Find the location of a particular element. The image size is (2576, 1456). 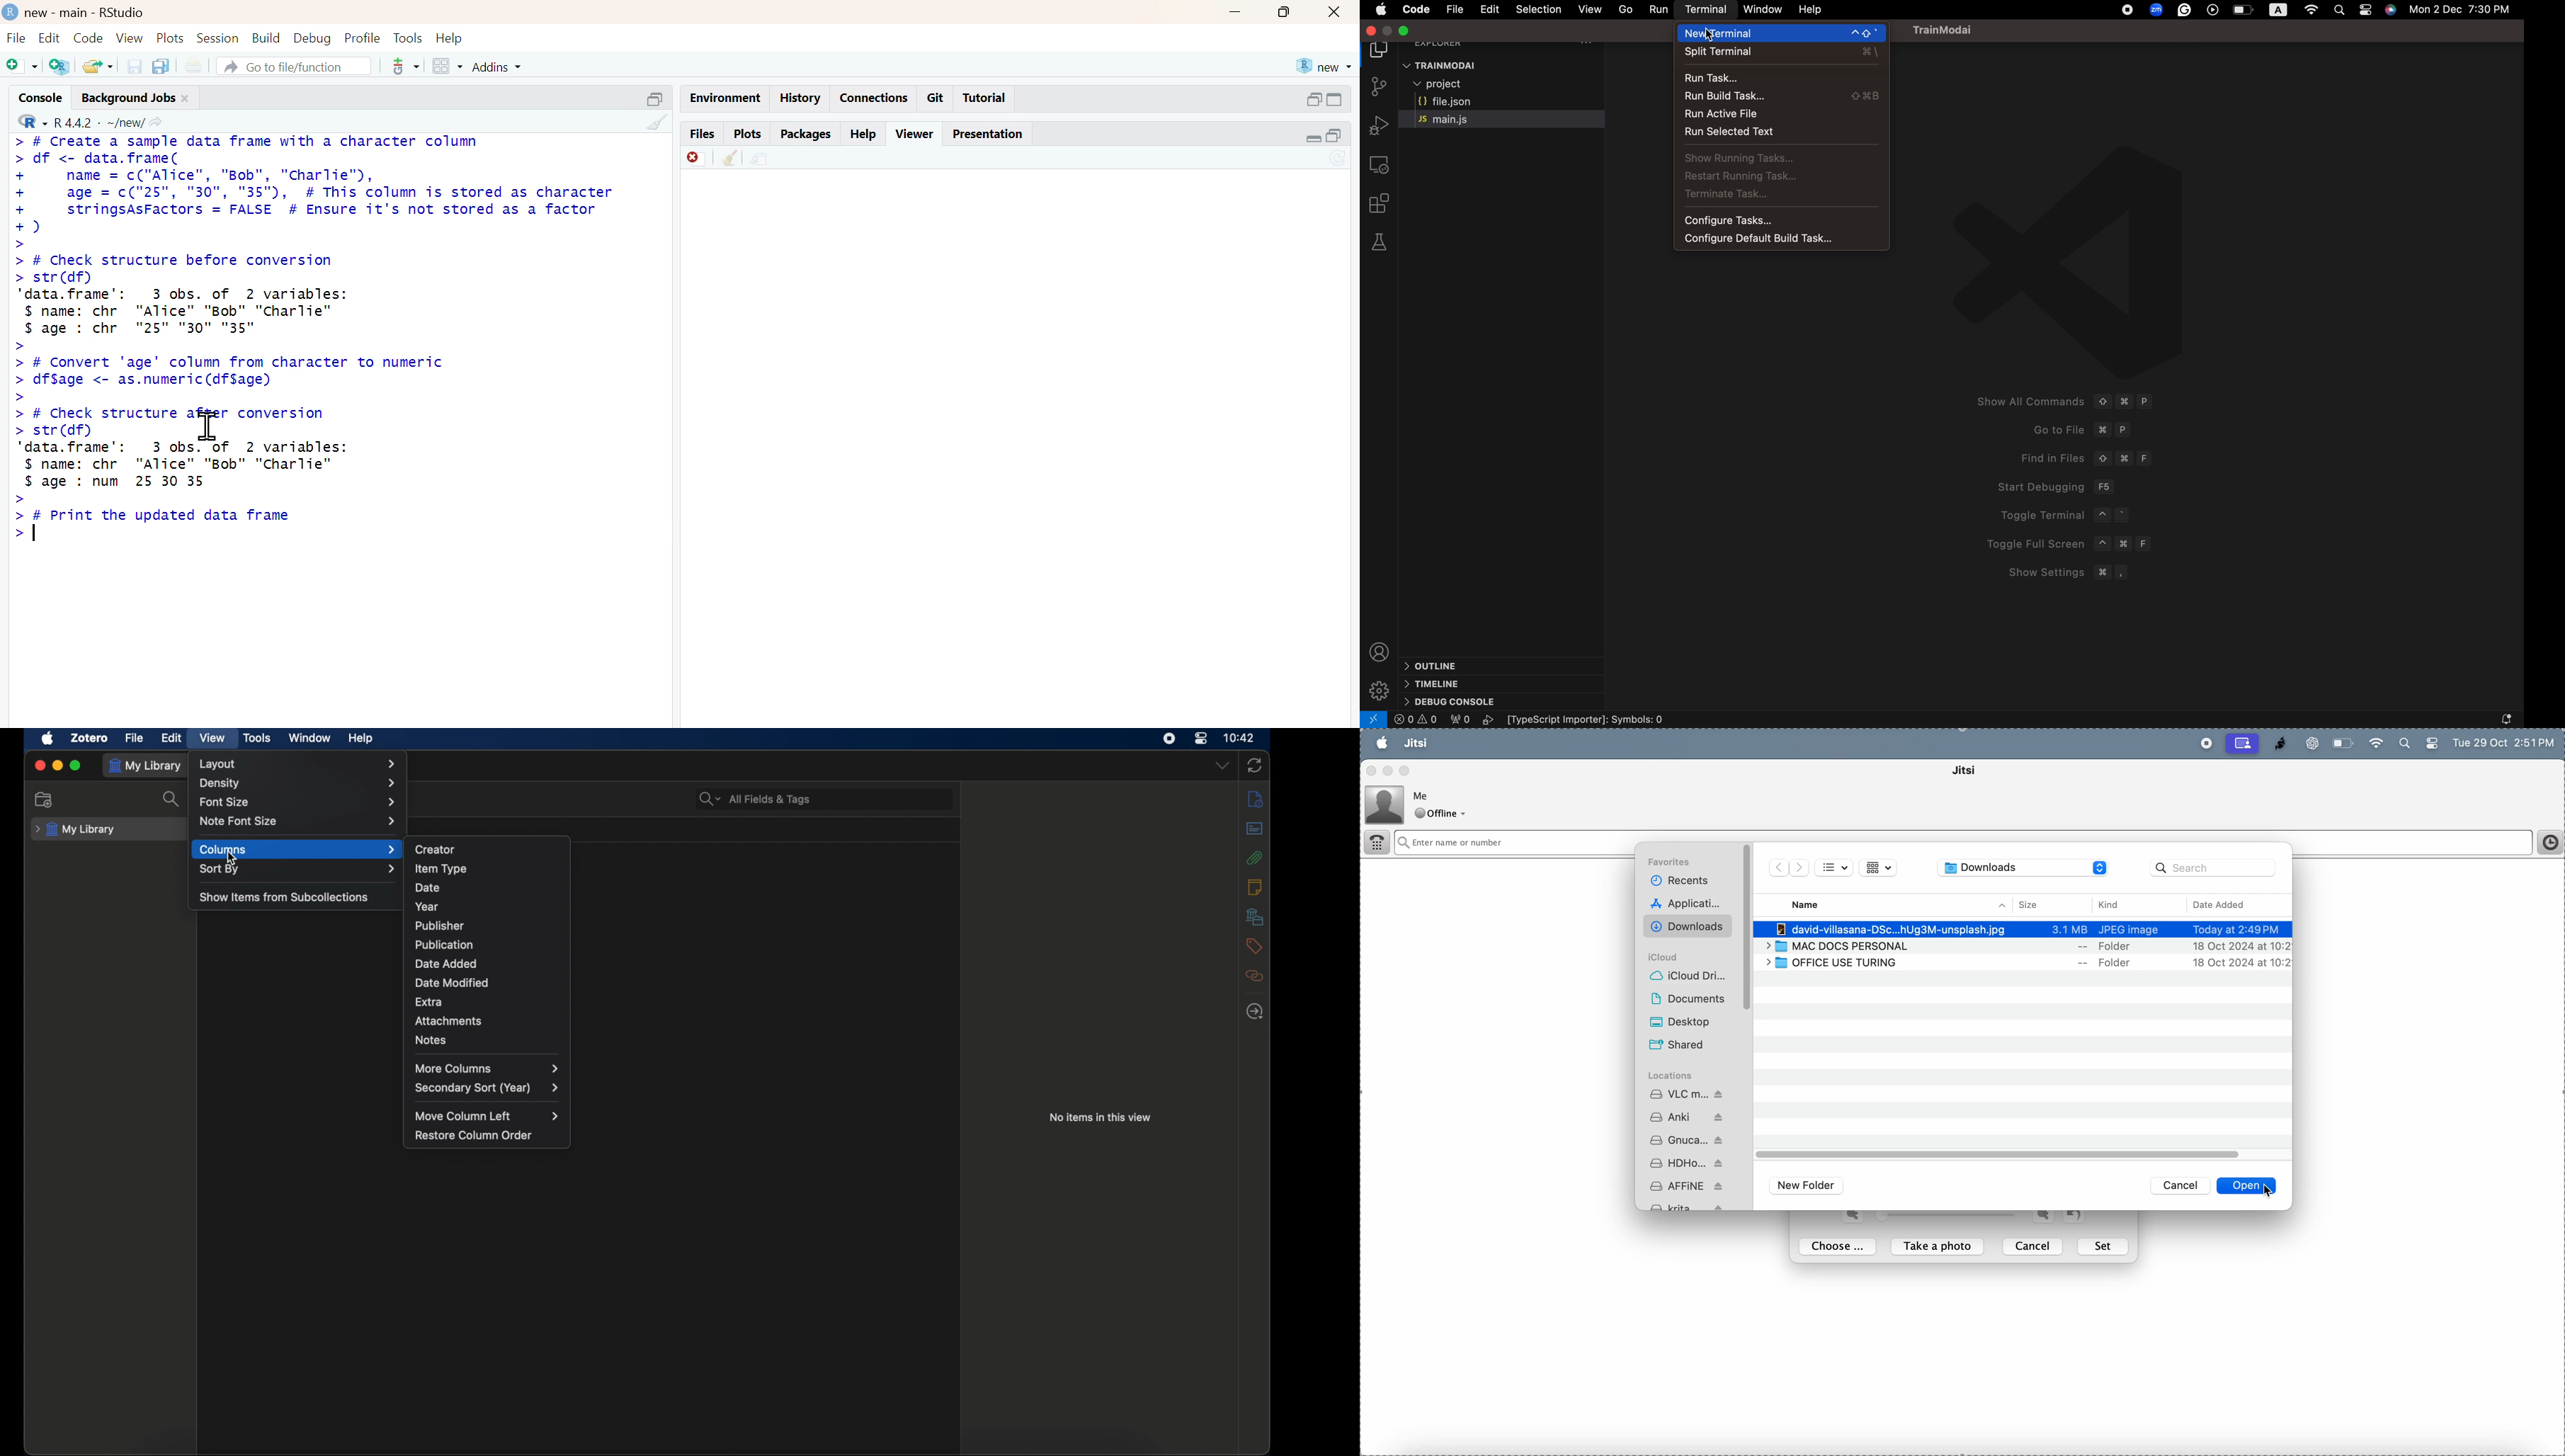

cancel is located at coordinates (2034, 1246).